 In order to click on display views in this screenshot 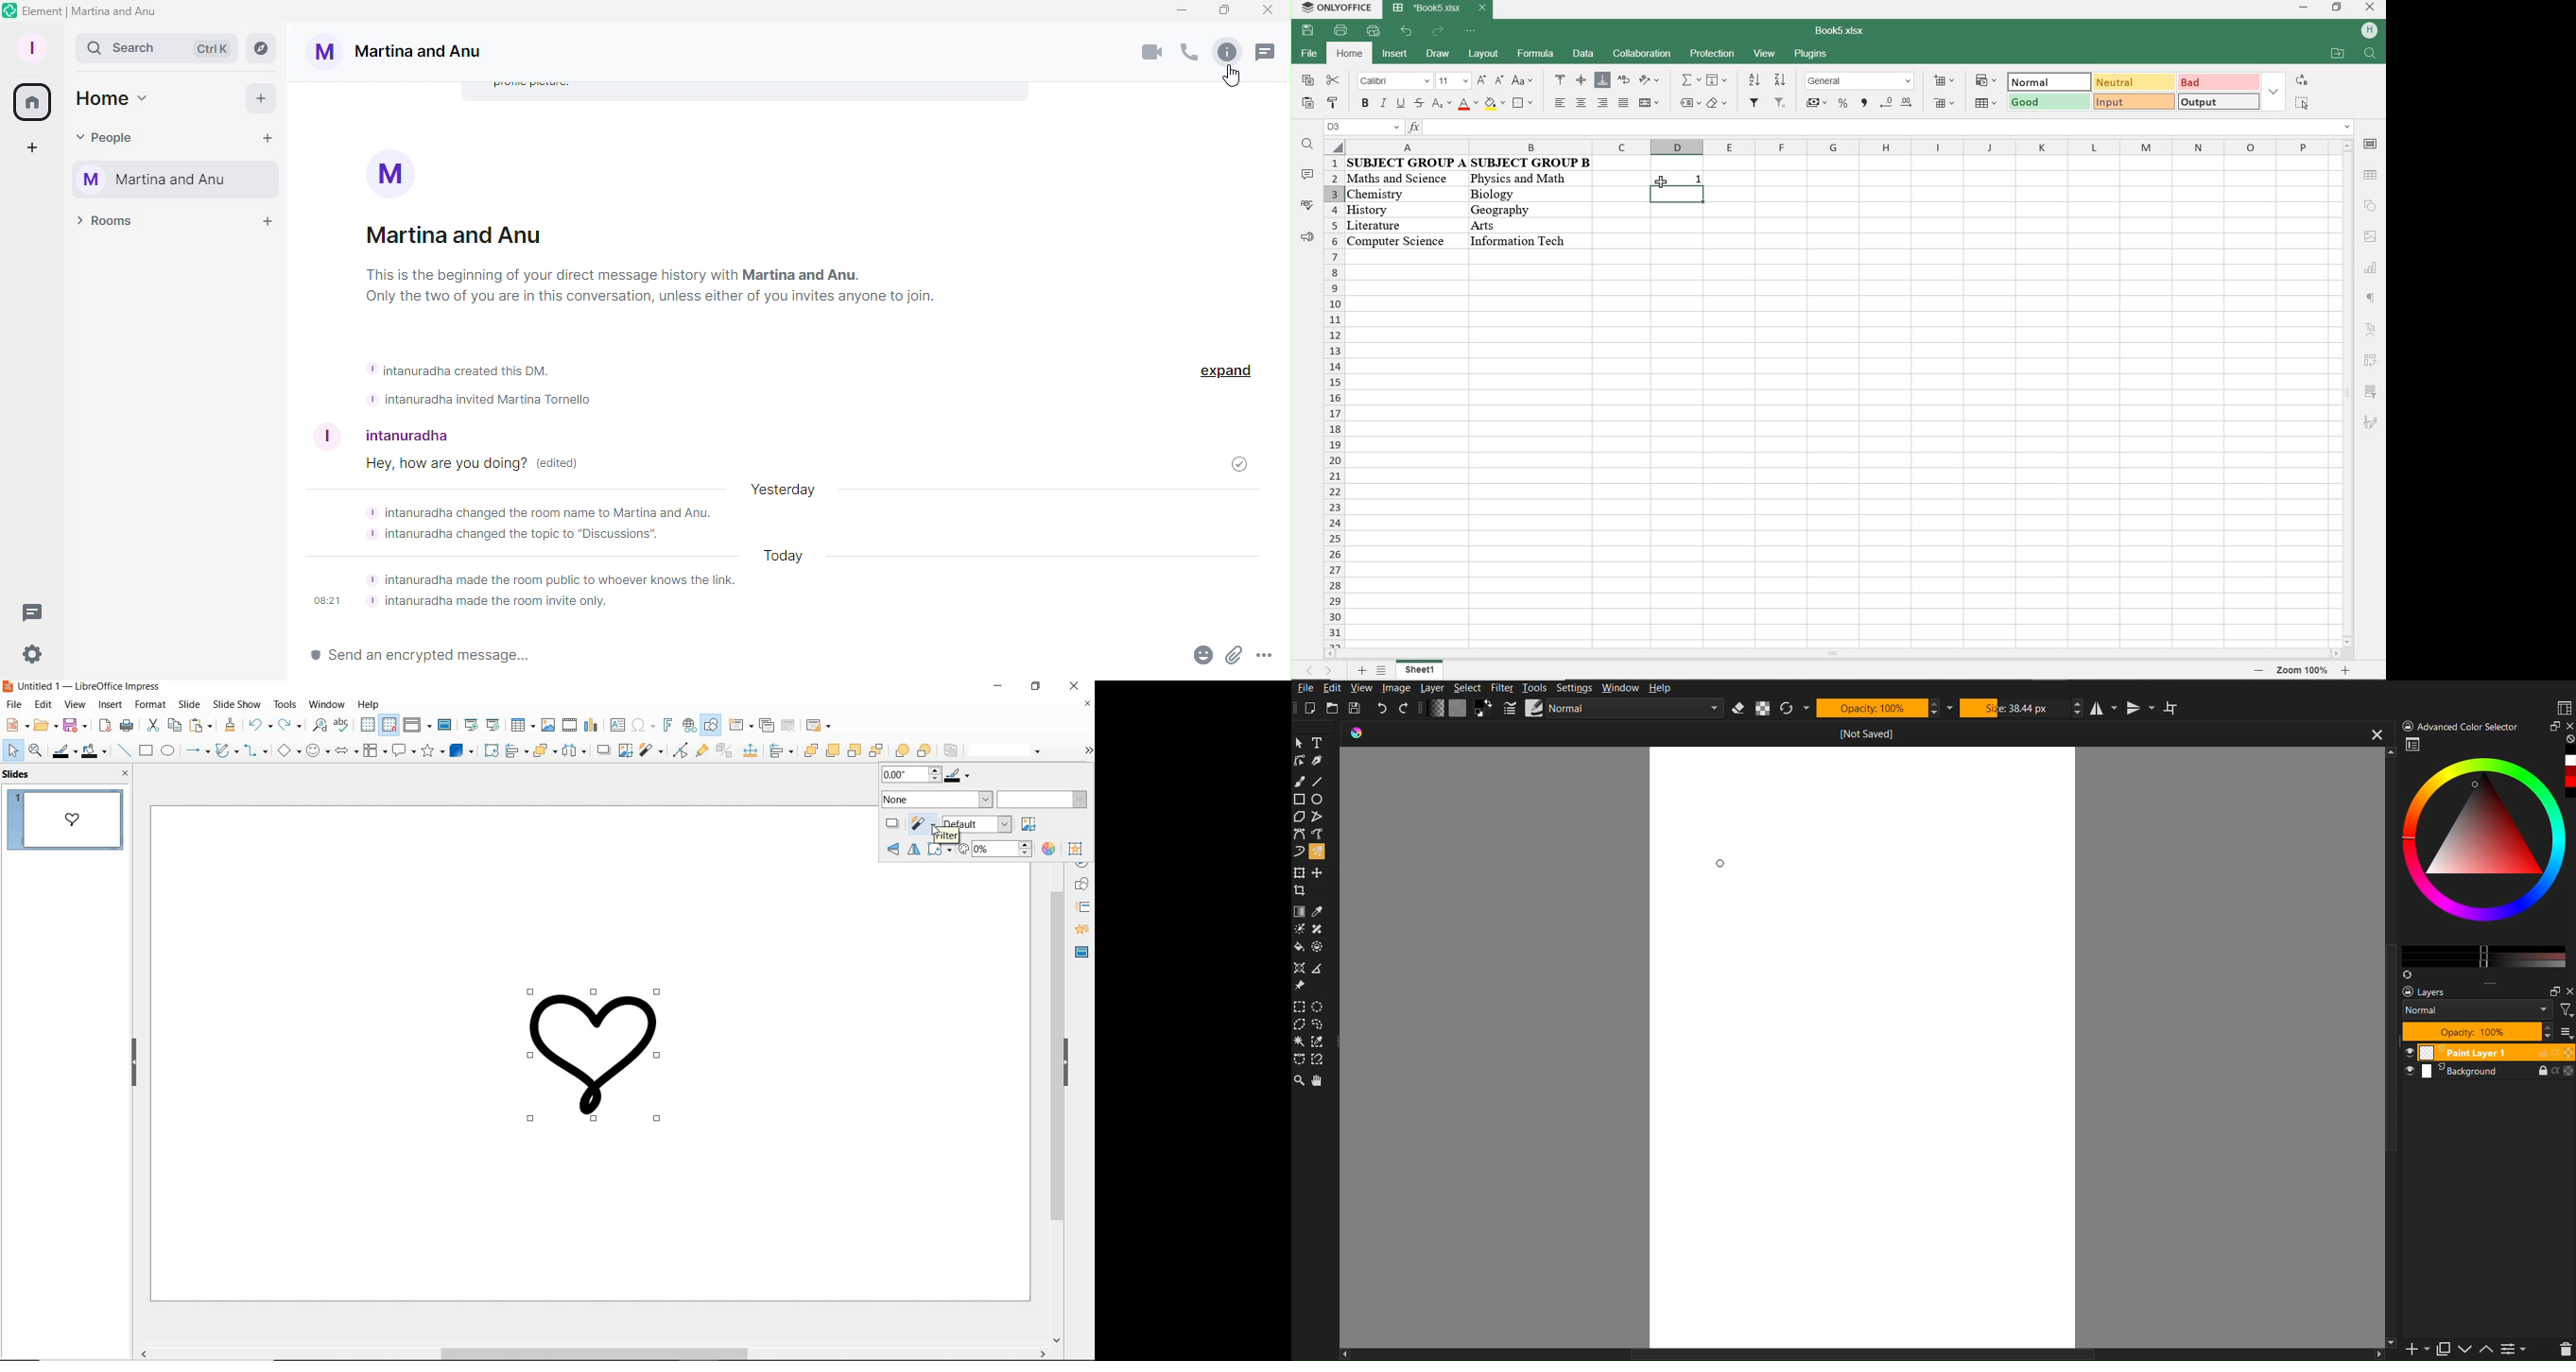, I will do `click(417, 725)`.